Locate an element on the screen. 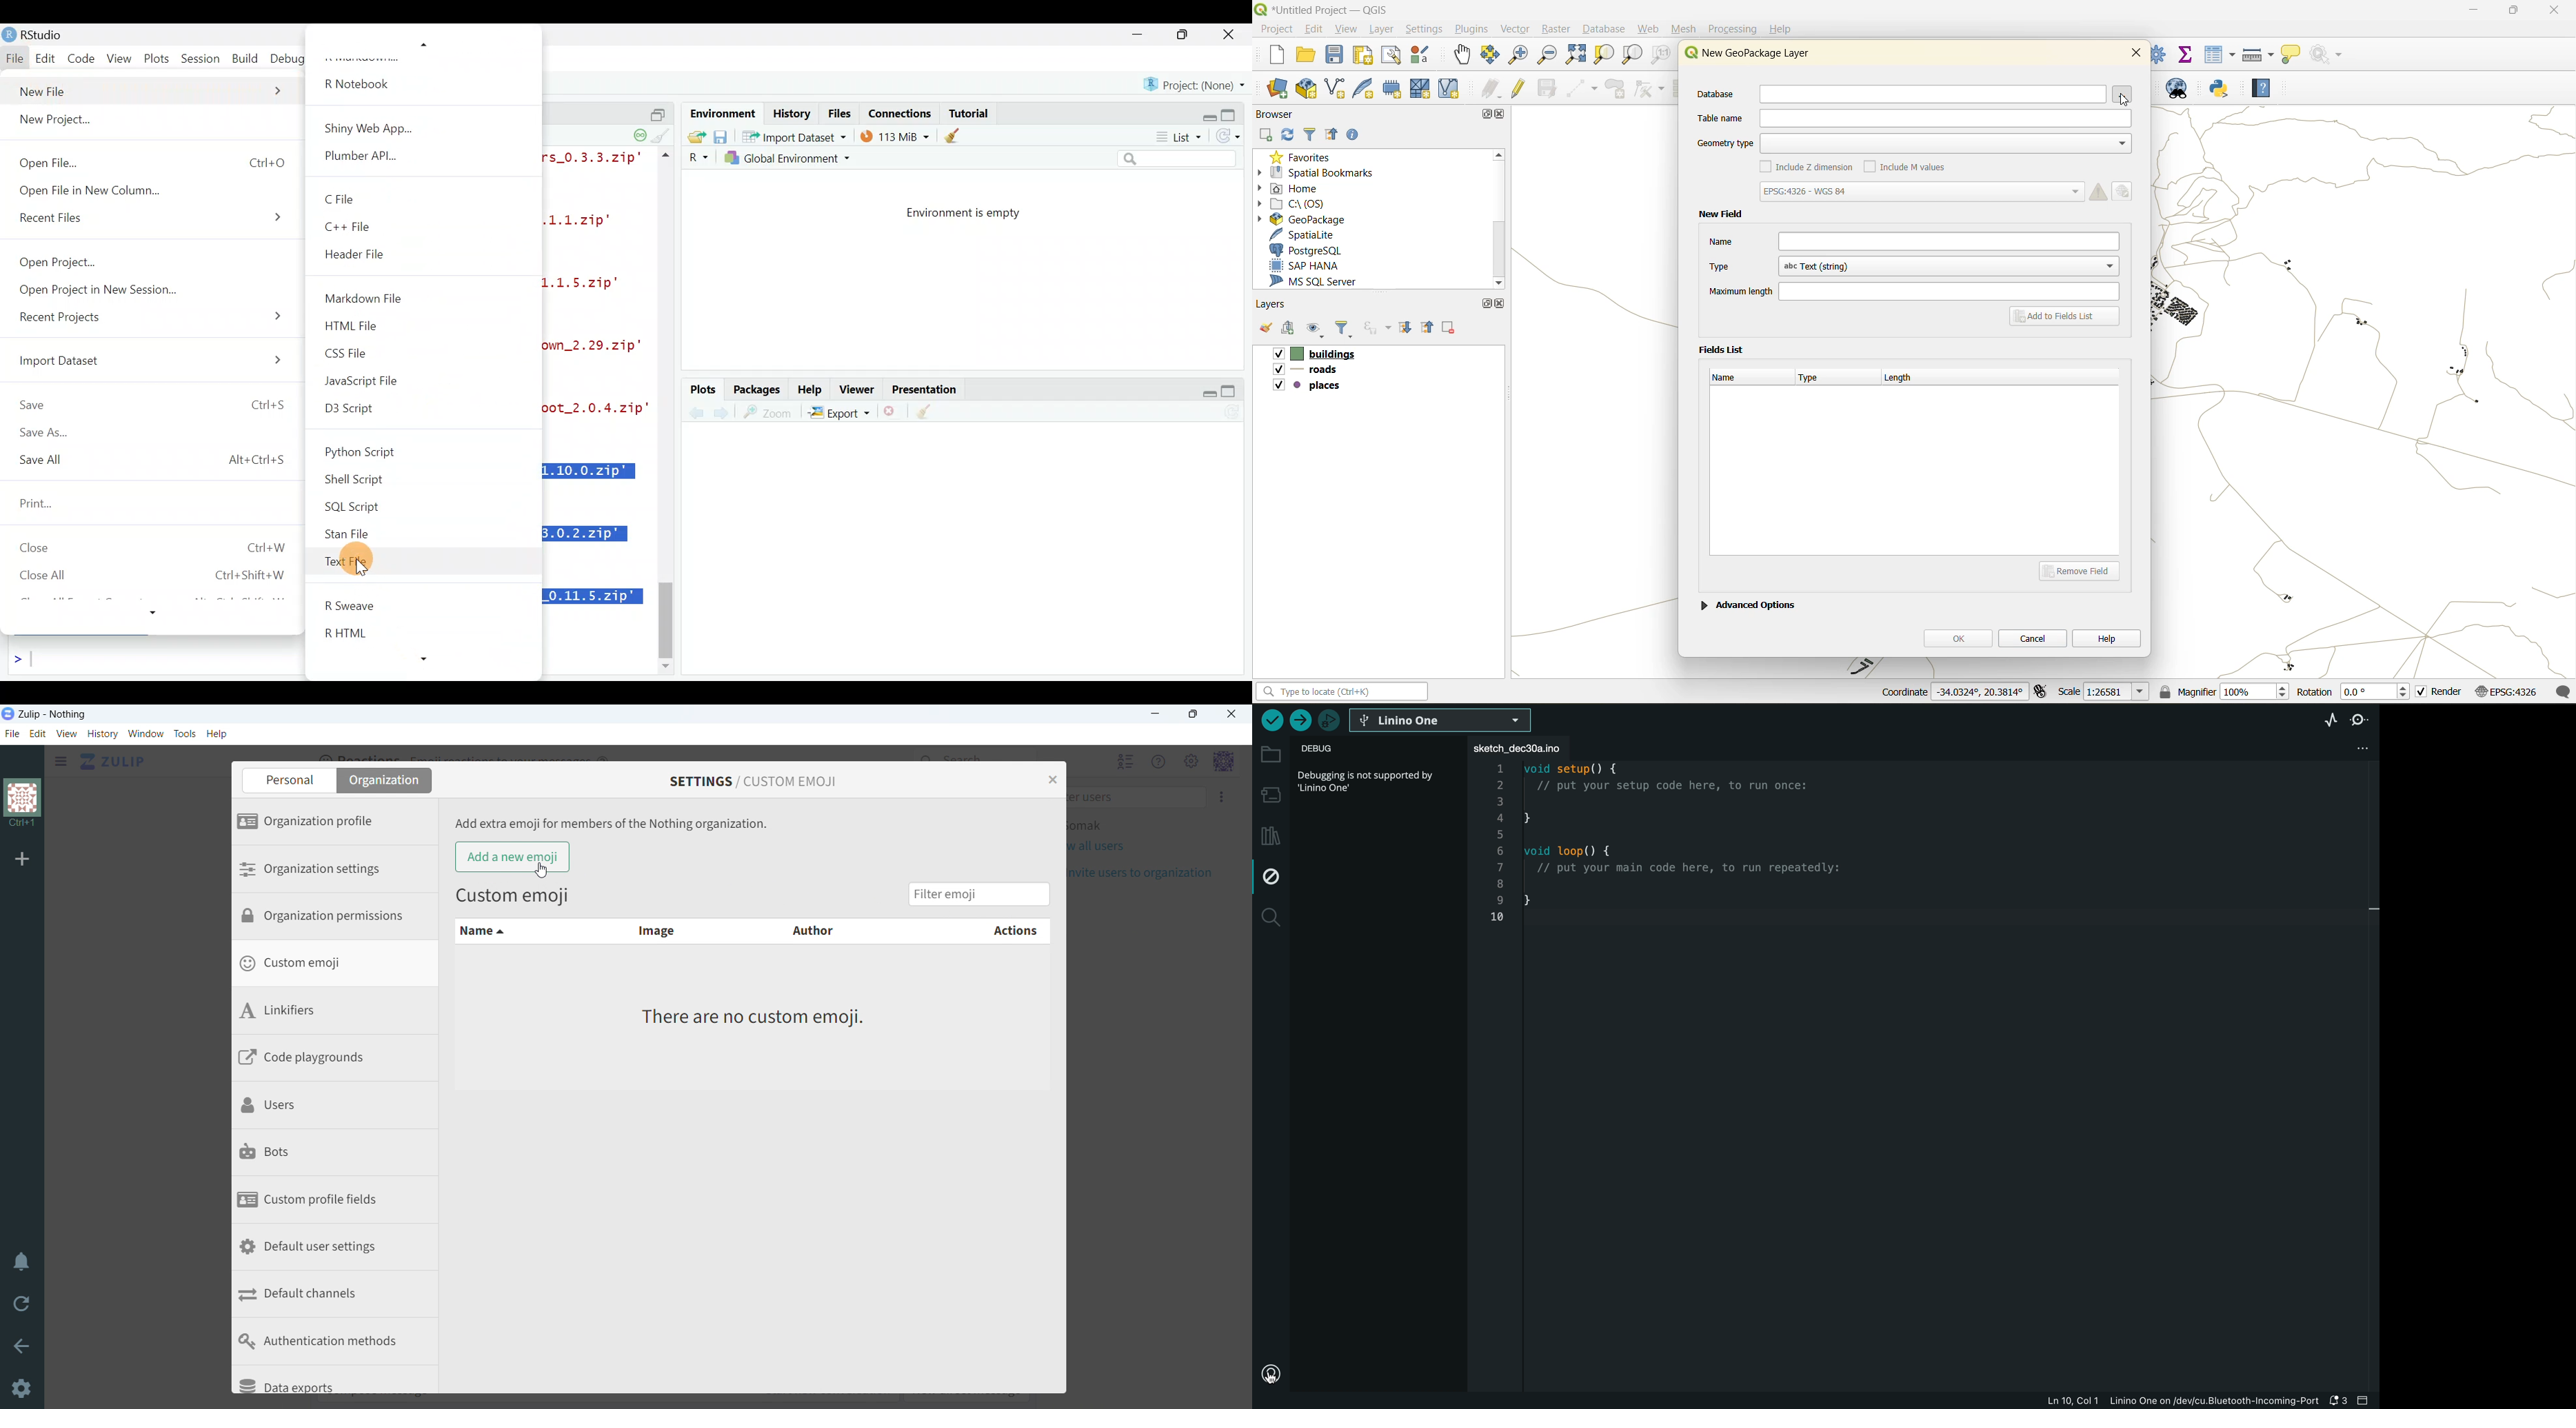  profile is located at coordinates (1270, 1375).